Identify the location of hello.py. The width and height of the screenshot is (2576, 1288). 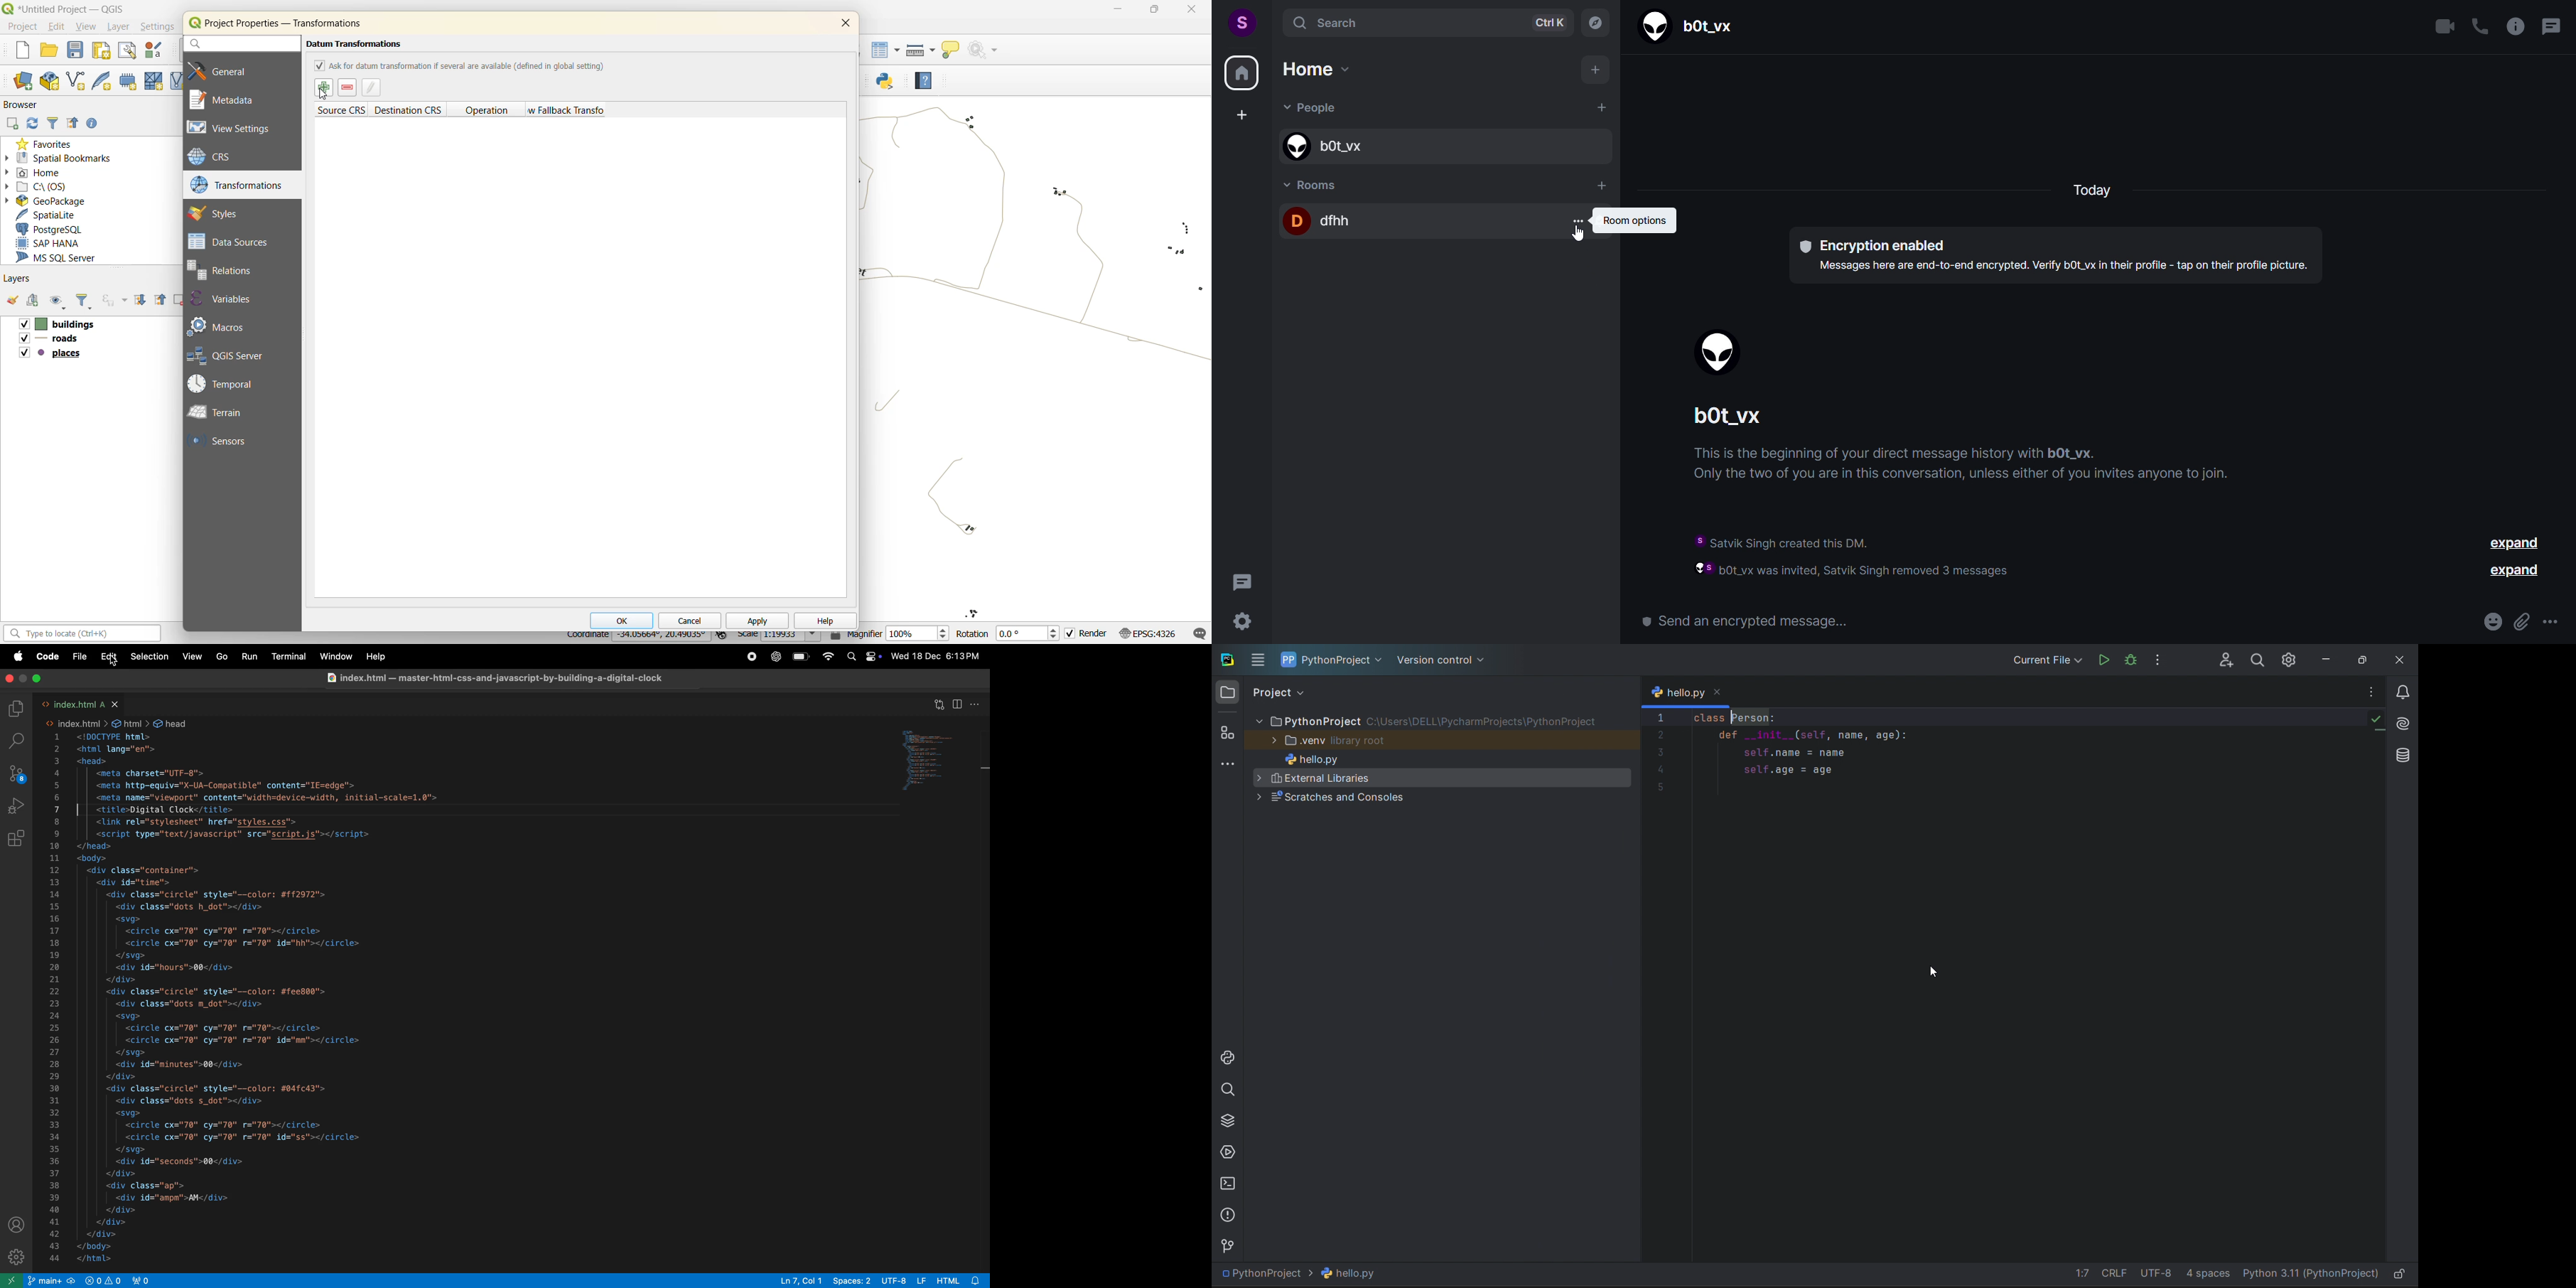
(1686, 689).